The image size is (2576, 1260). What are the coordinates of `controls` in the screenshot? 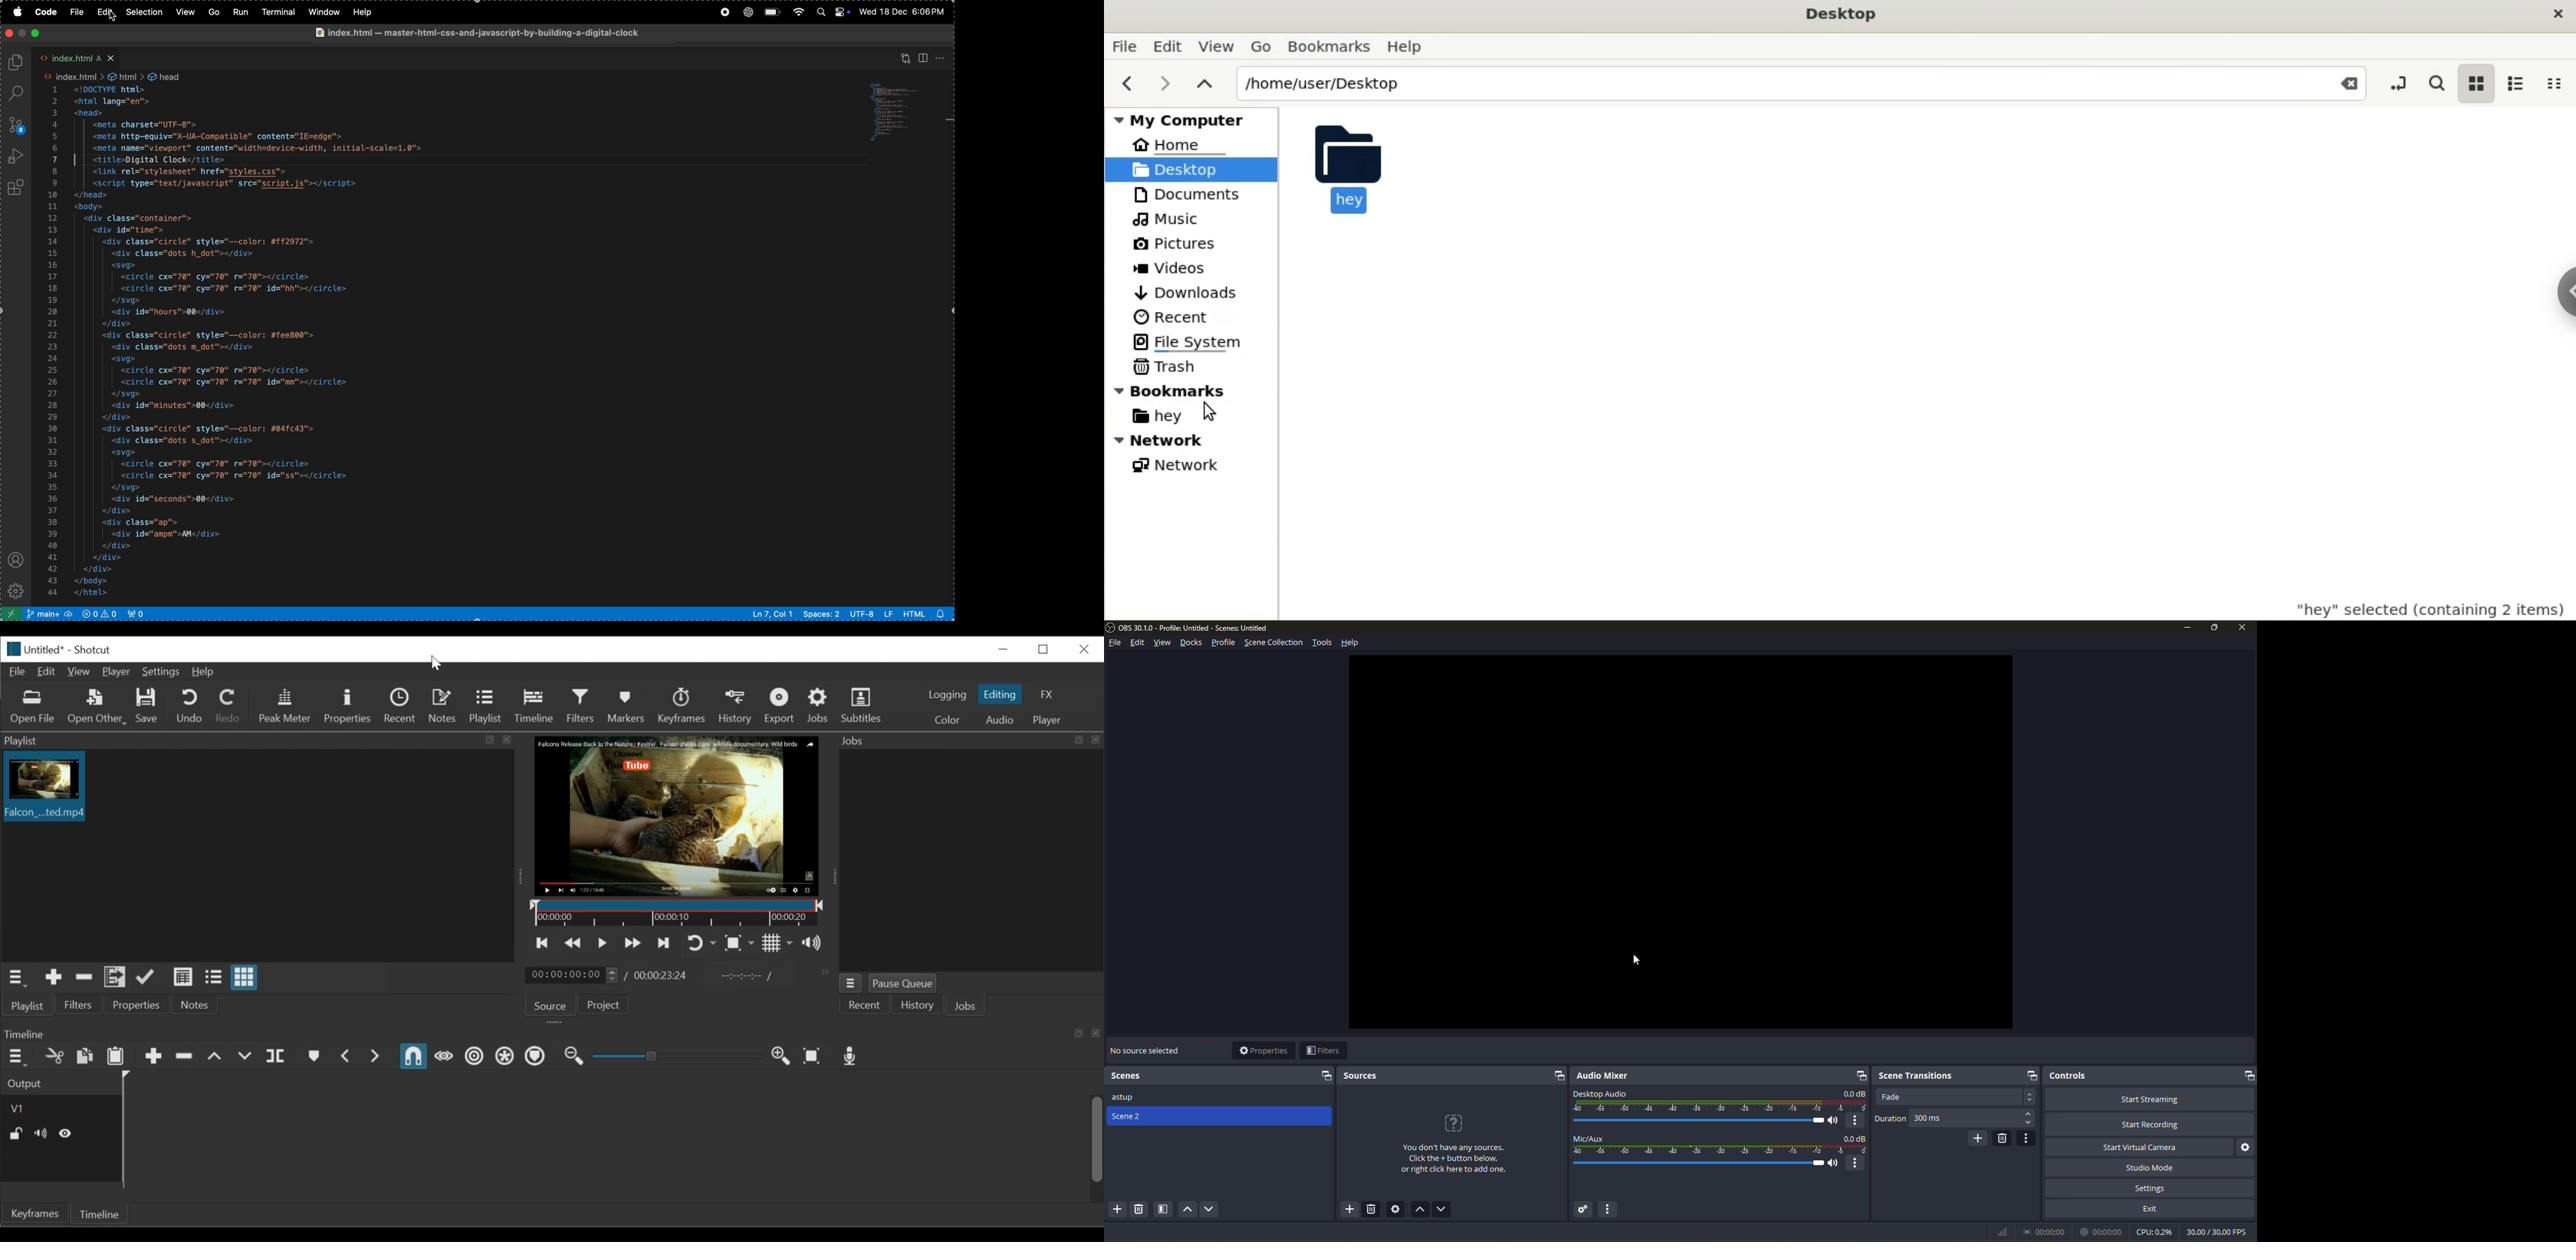 It's located at (2067, 1076).